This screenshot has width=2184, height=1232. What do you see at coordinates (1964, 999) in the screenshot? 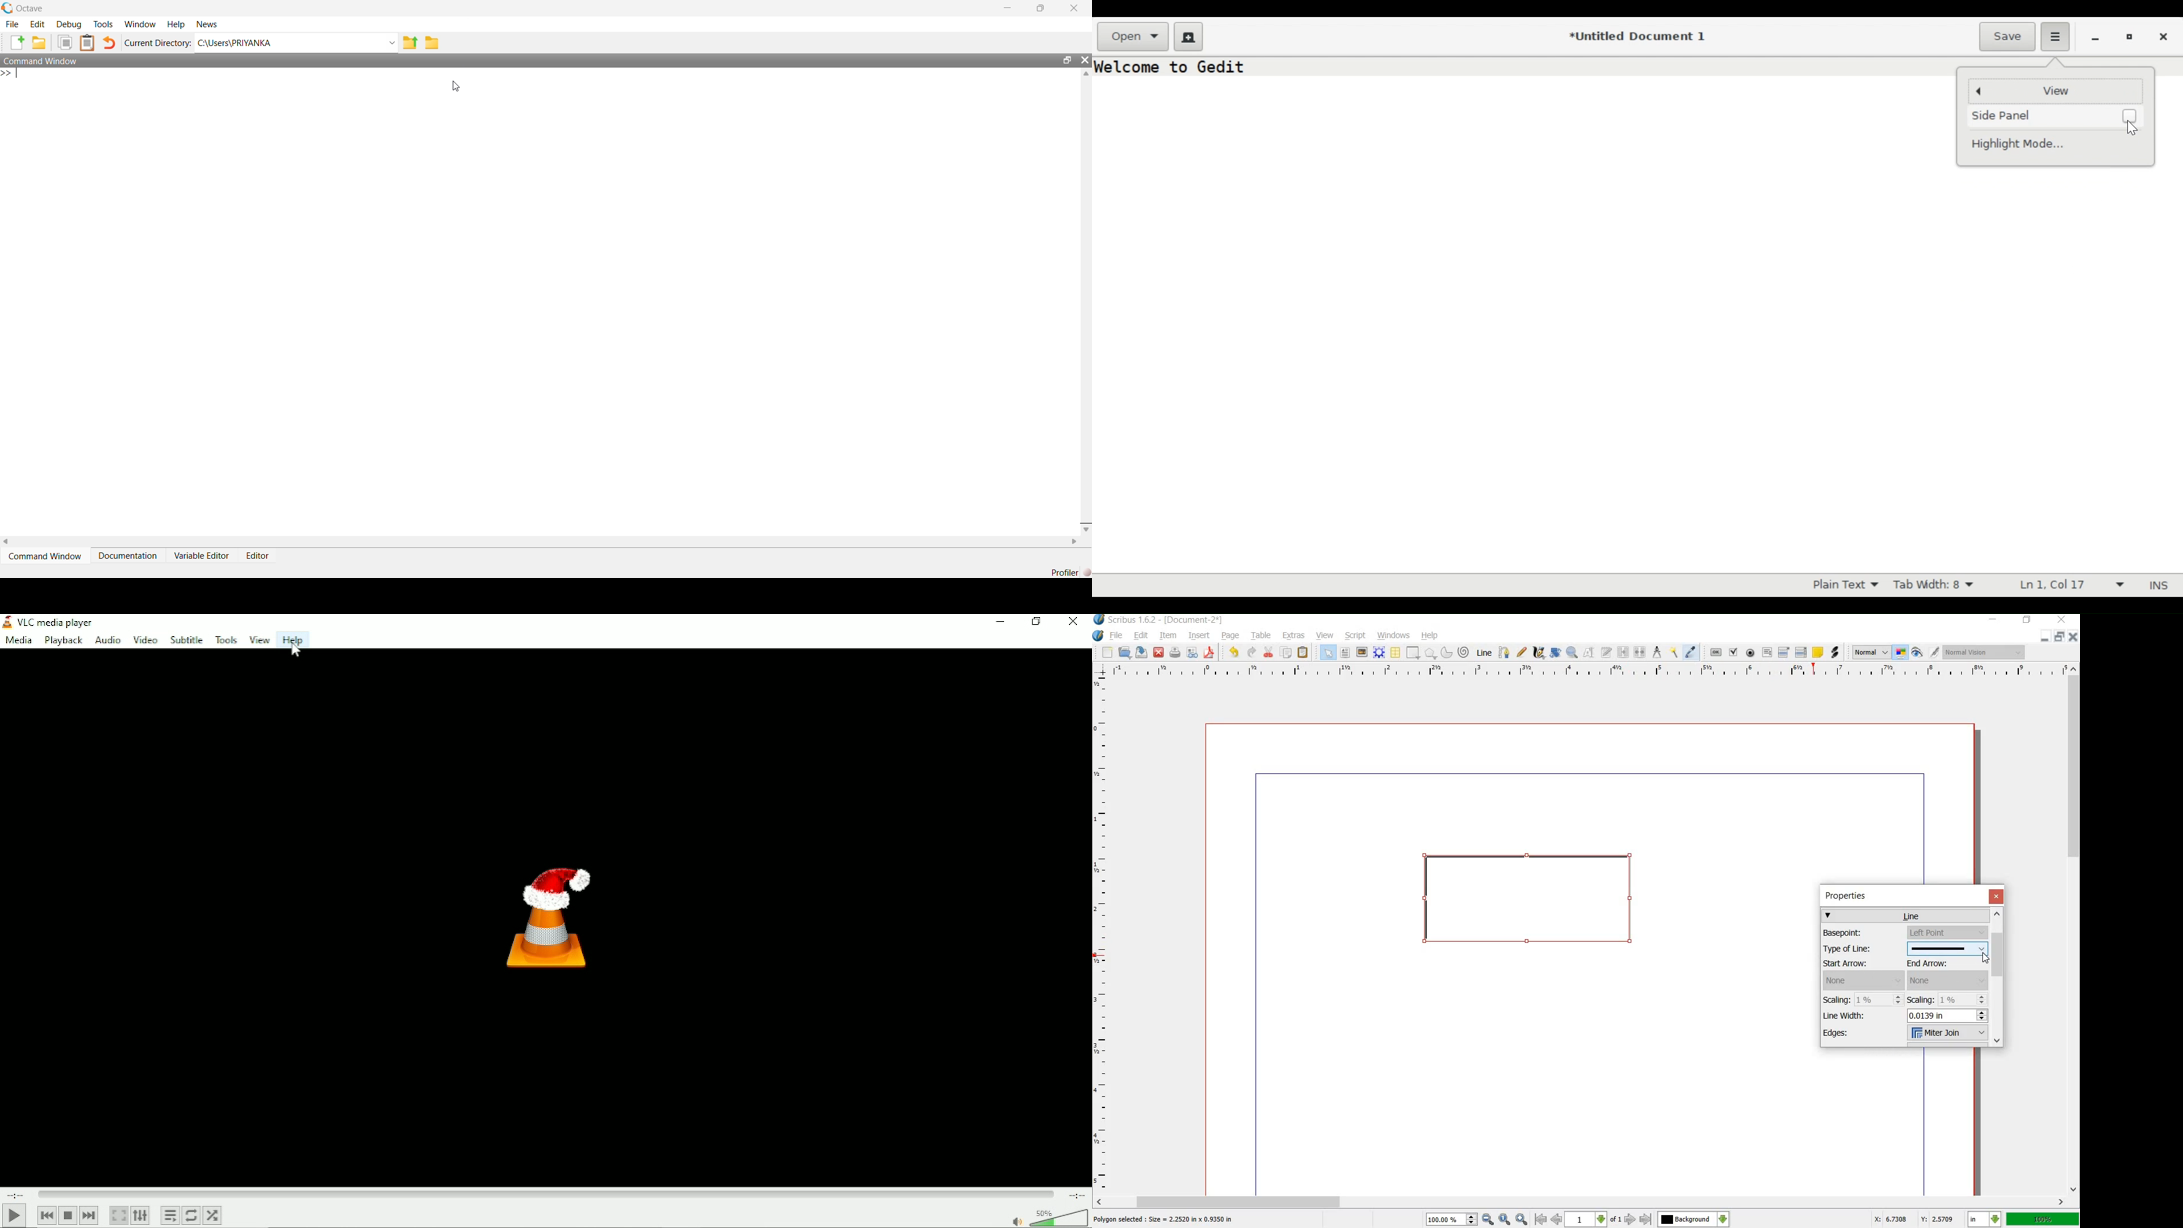
I see `1%` at bounding box center [1964, 999].